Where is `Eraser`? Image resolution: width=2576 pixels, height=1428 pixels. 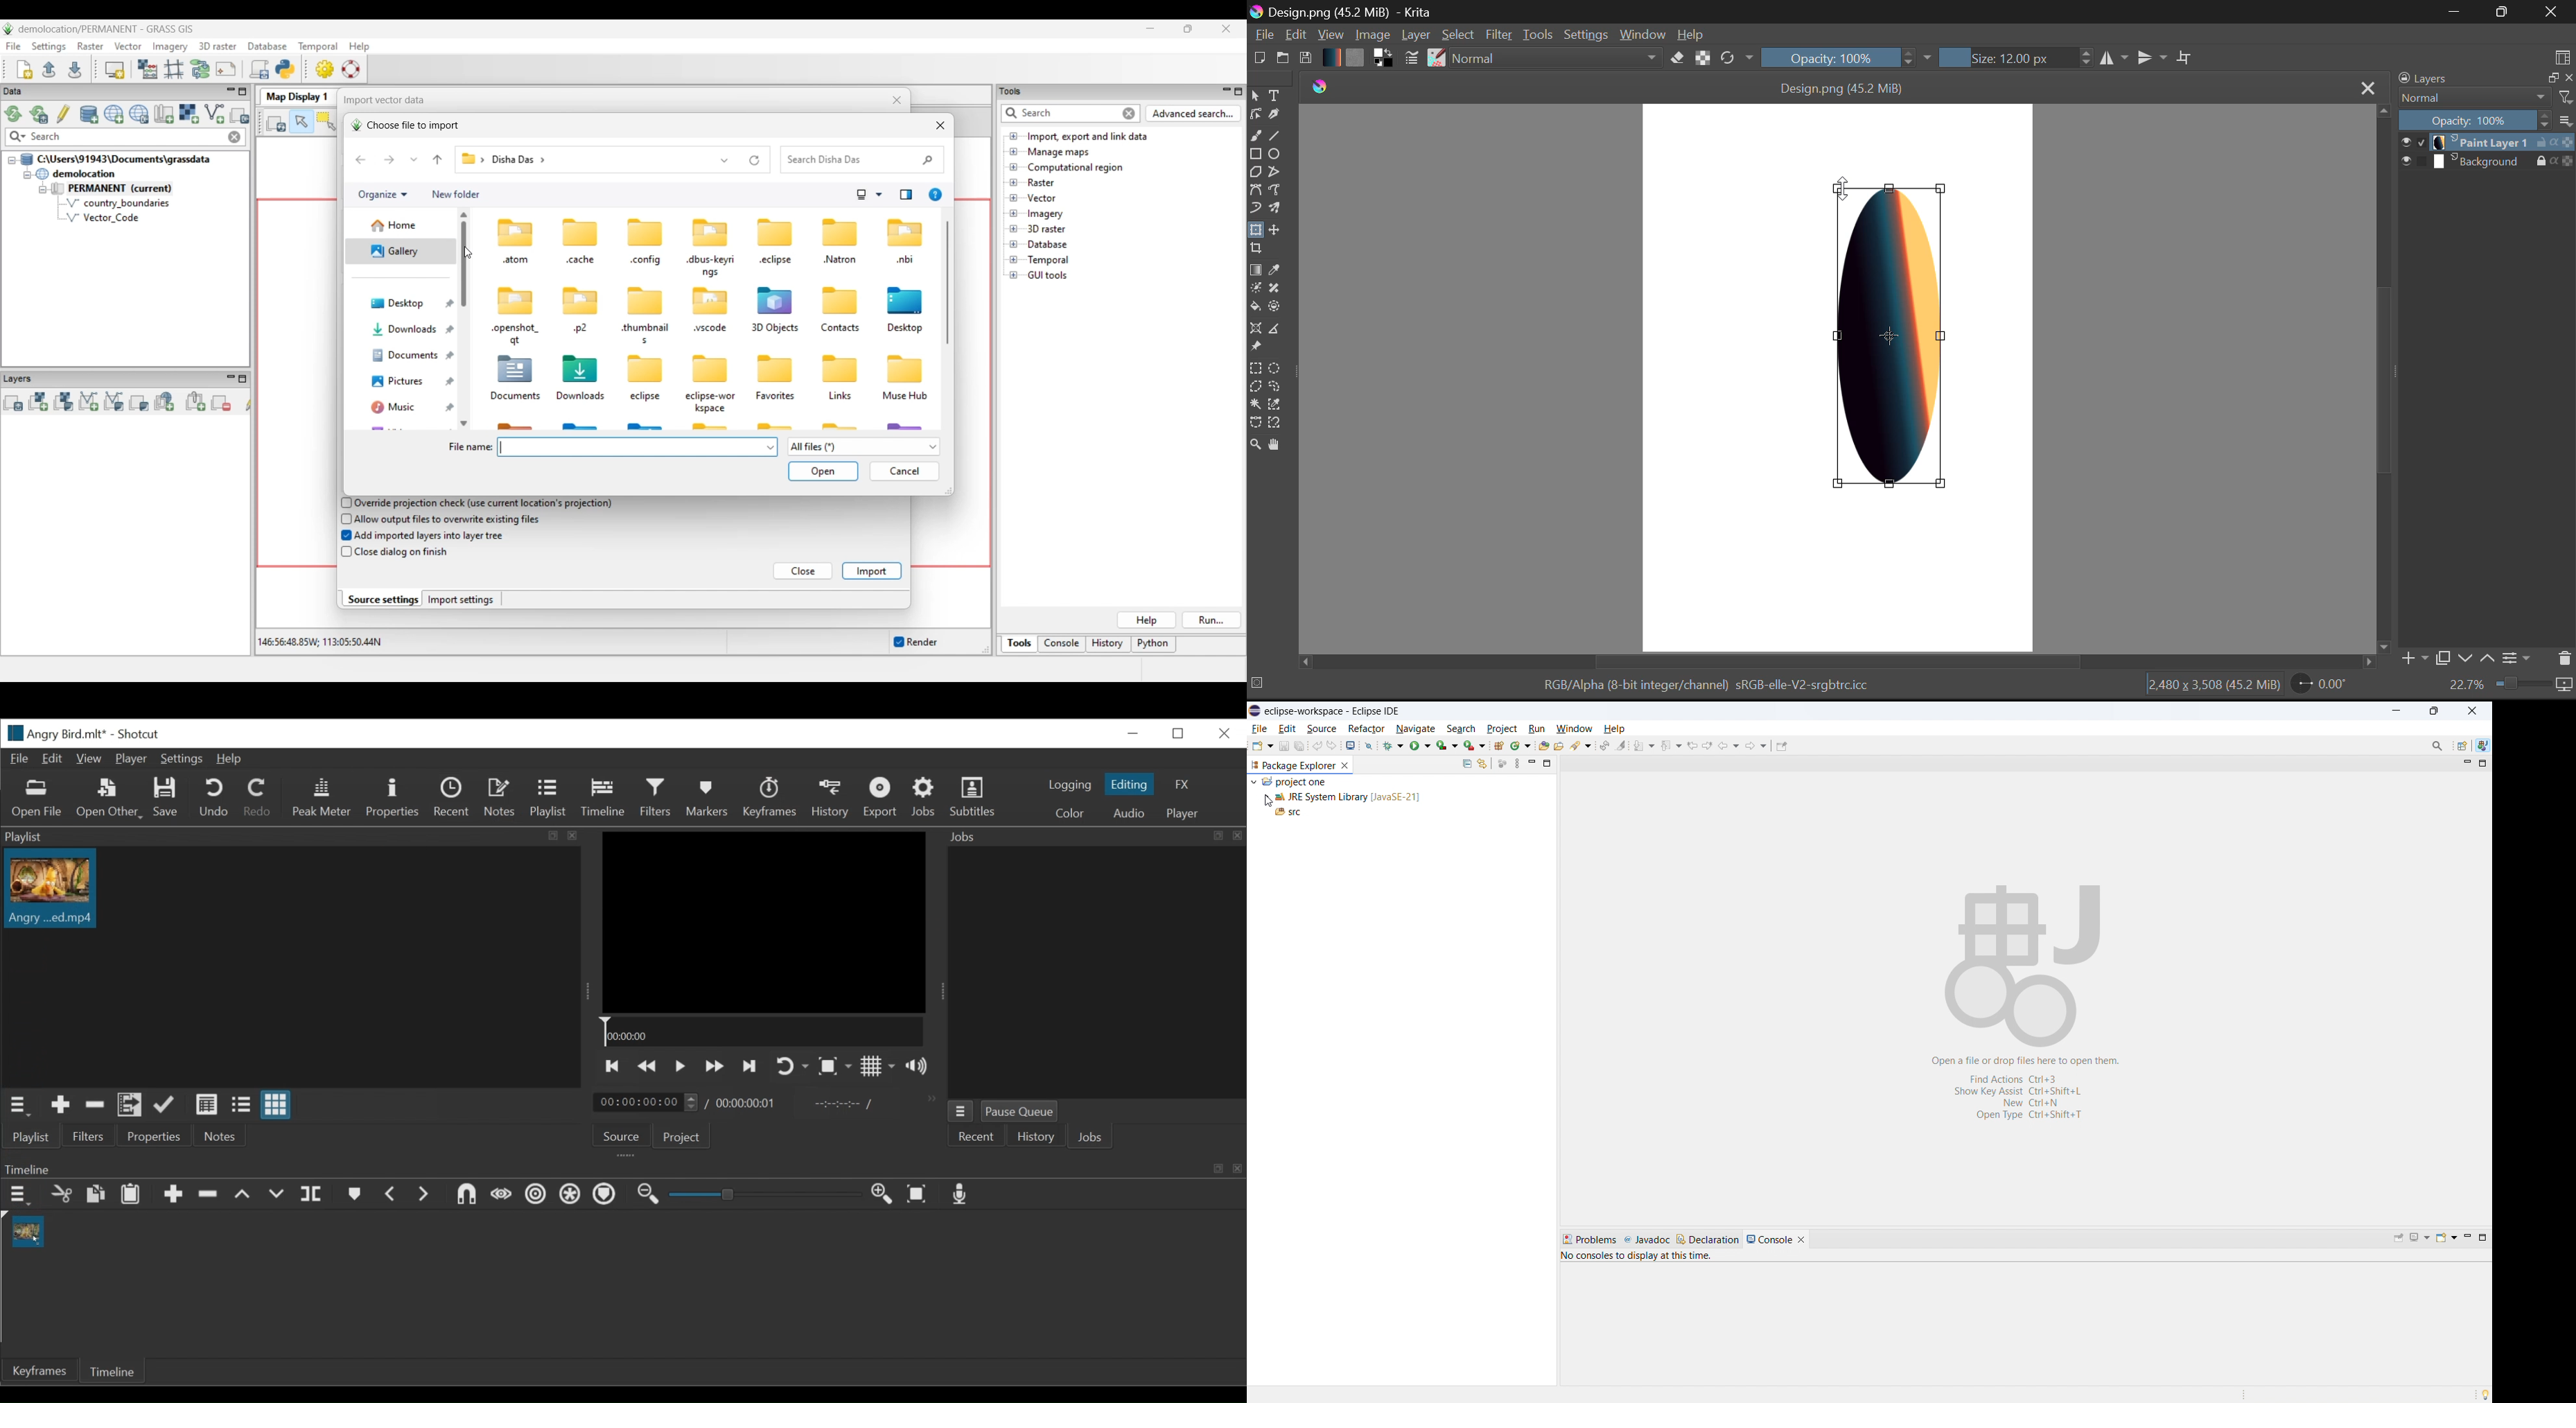 Eraser is located at coordinates (1678, 57).